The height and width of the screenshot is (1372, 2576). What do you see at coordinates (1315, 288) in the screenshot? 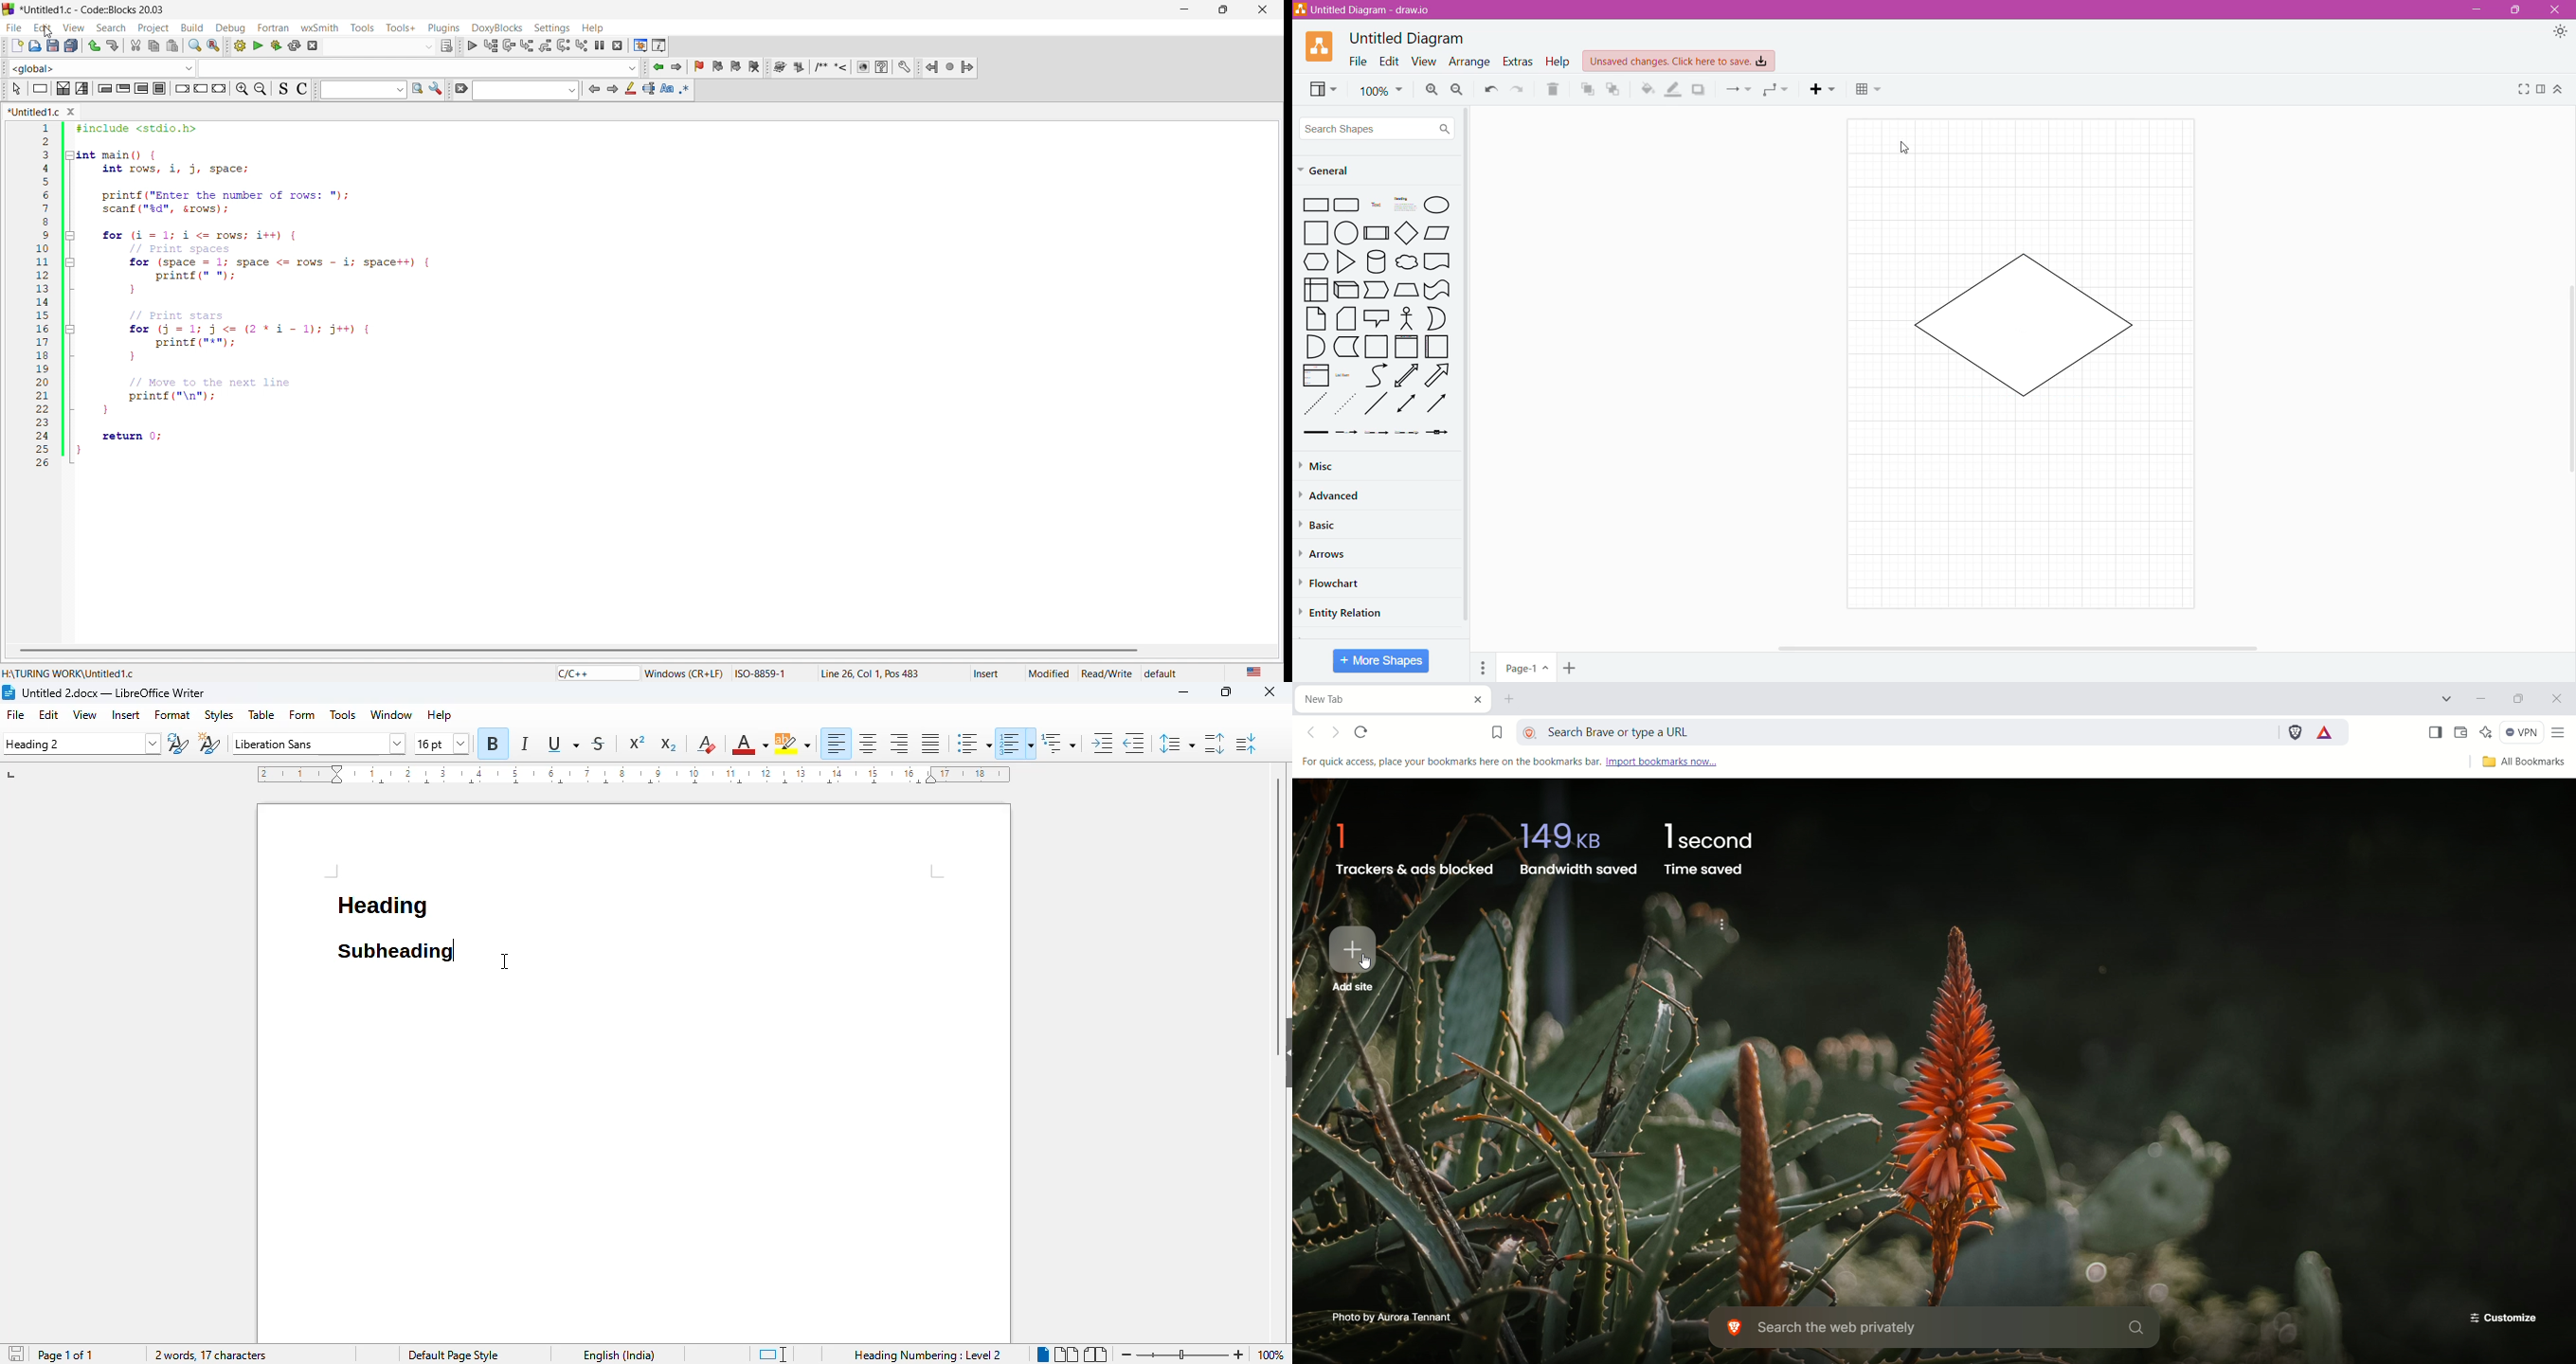
I see `Internal Document` at bounding box center [1315, 288].